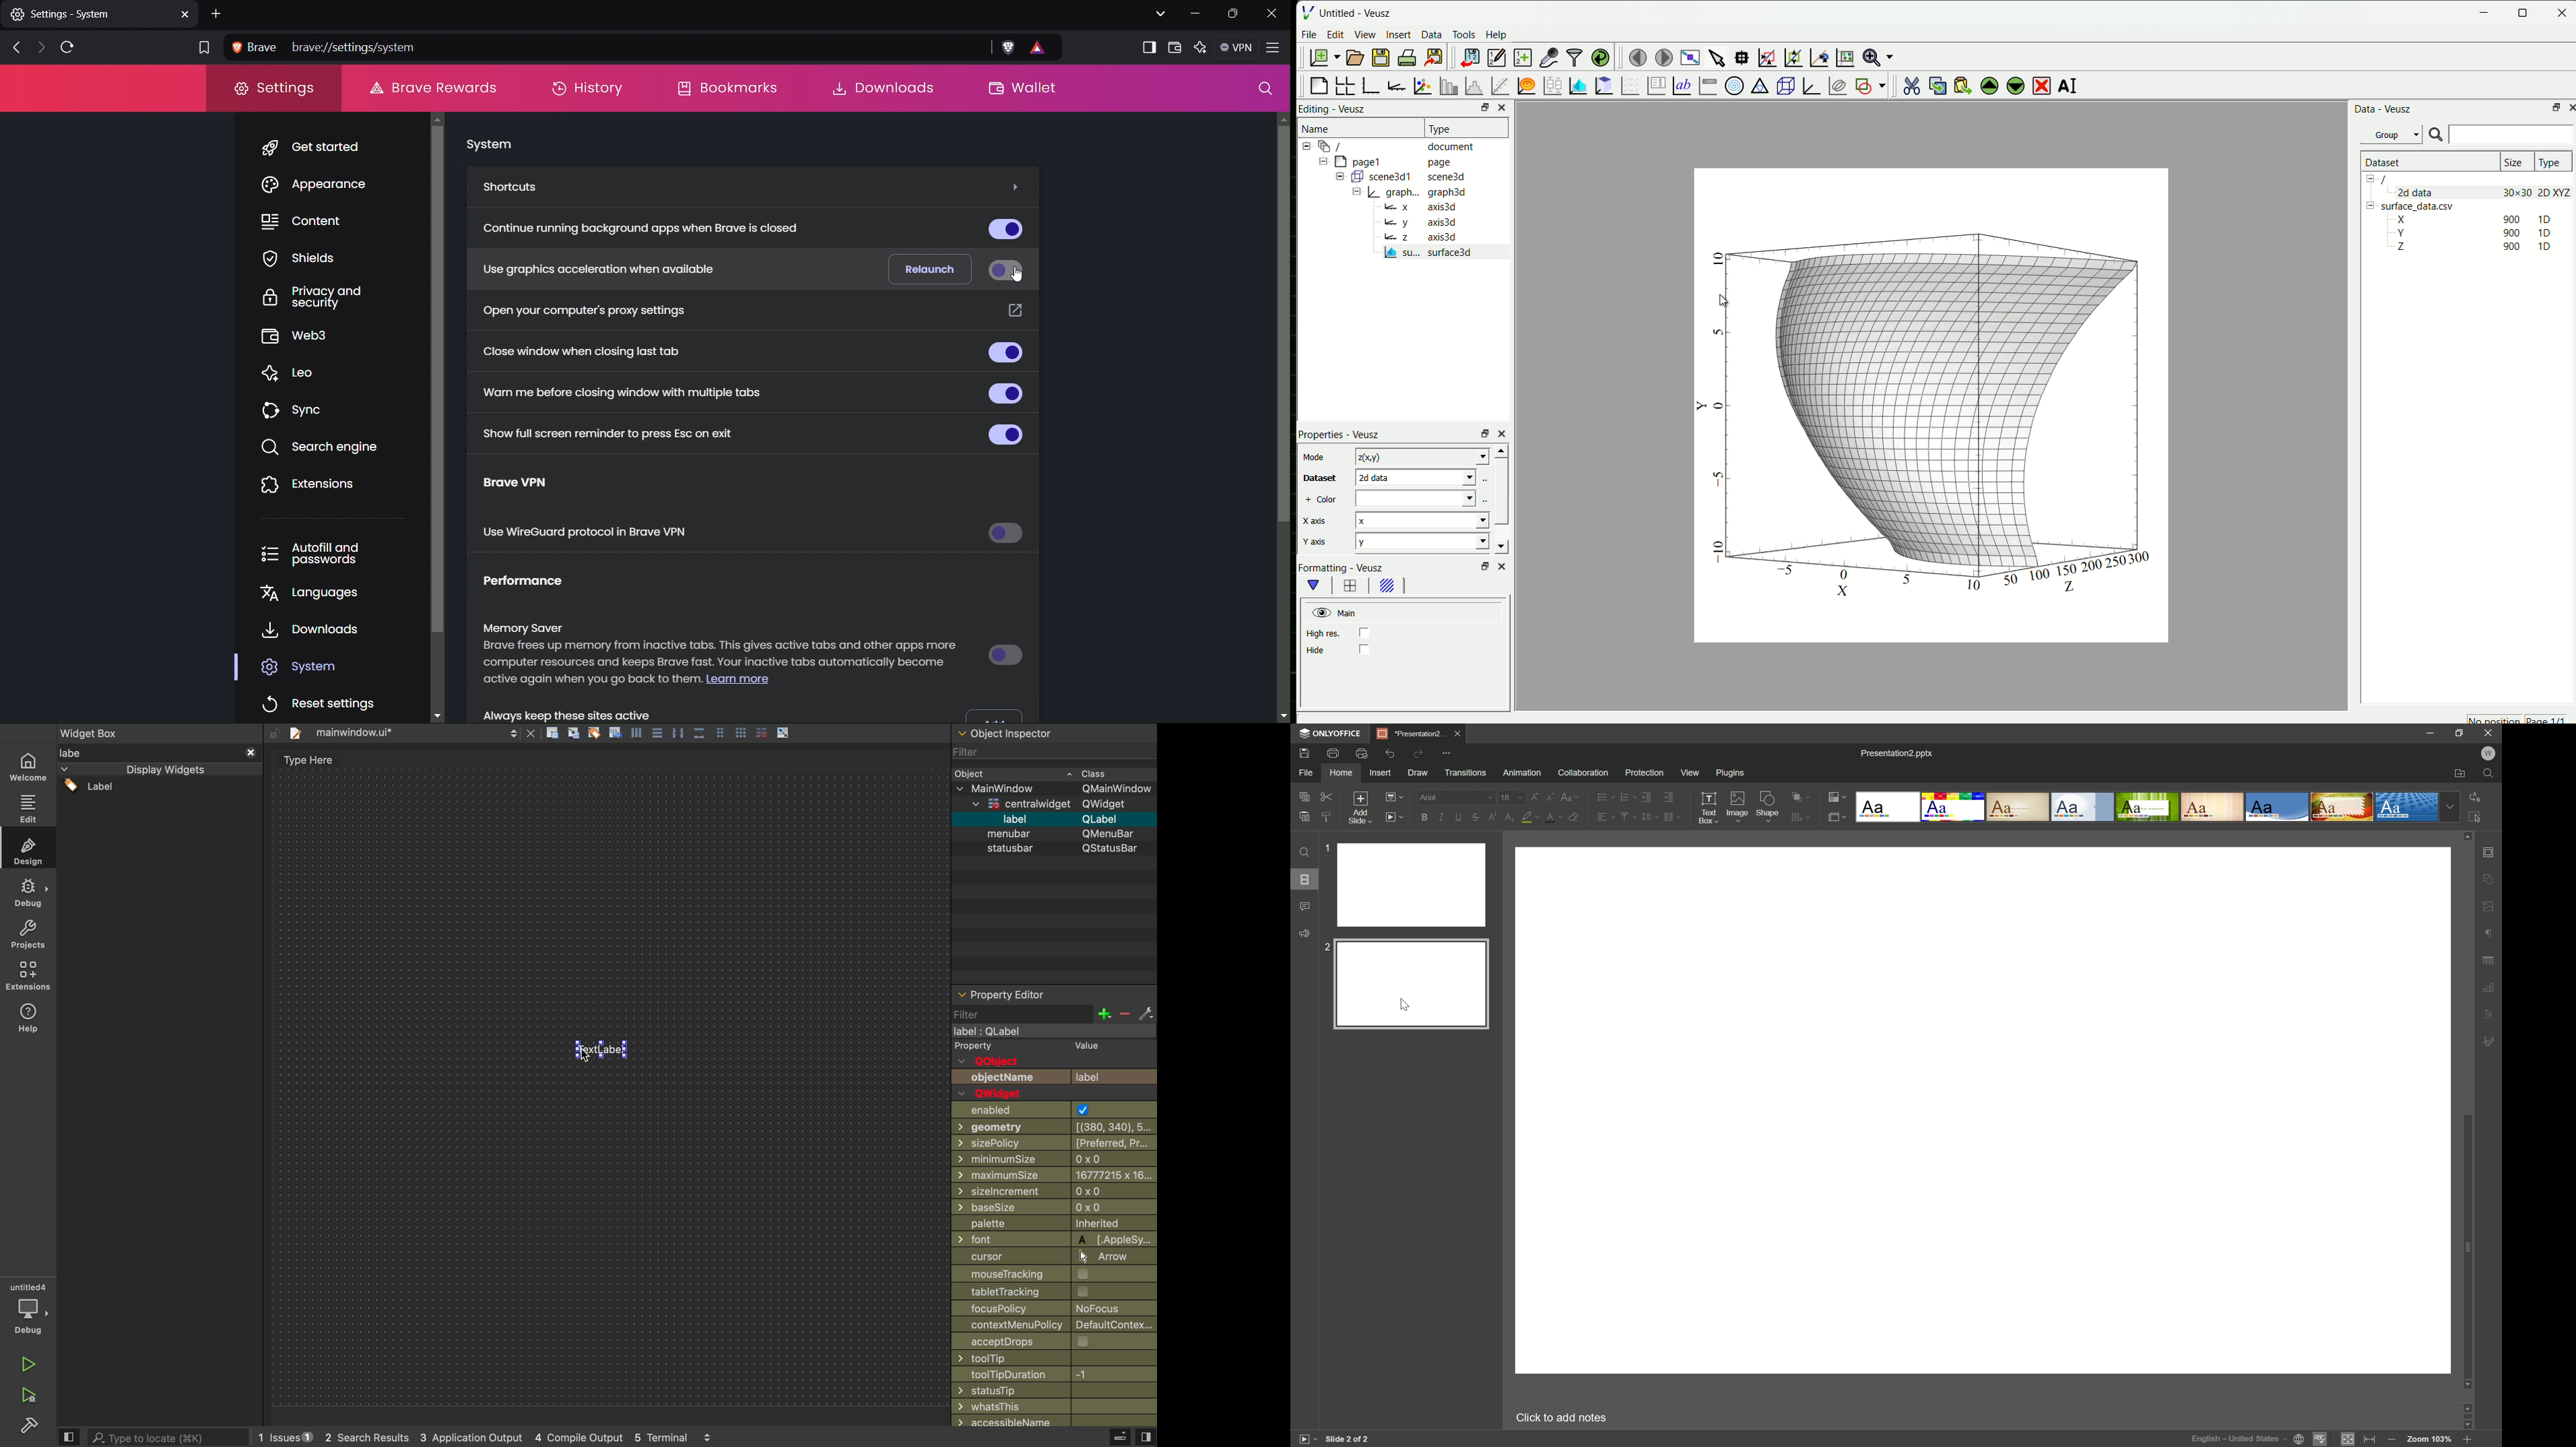  What do you see at coordinates (2490, 986) in the screenshot?
I see `Chart settings` at bounding box center [2490, 986].